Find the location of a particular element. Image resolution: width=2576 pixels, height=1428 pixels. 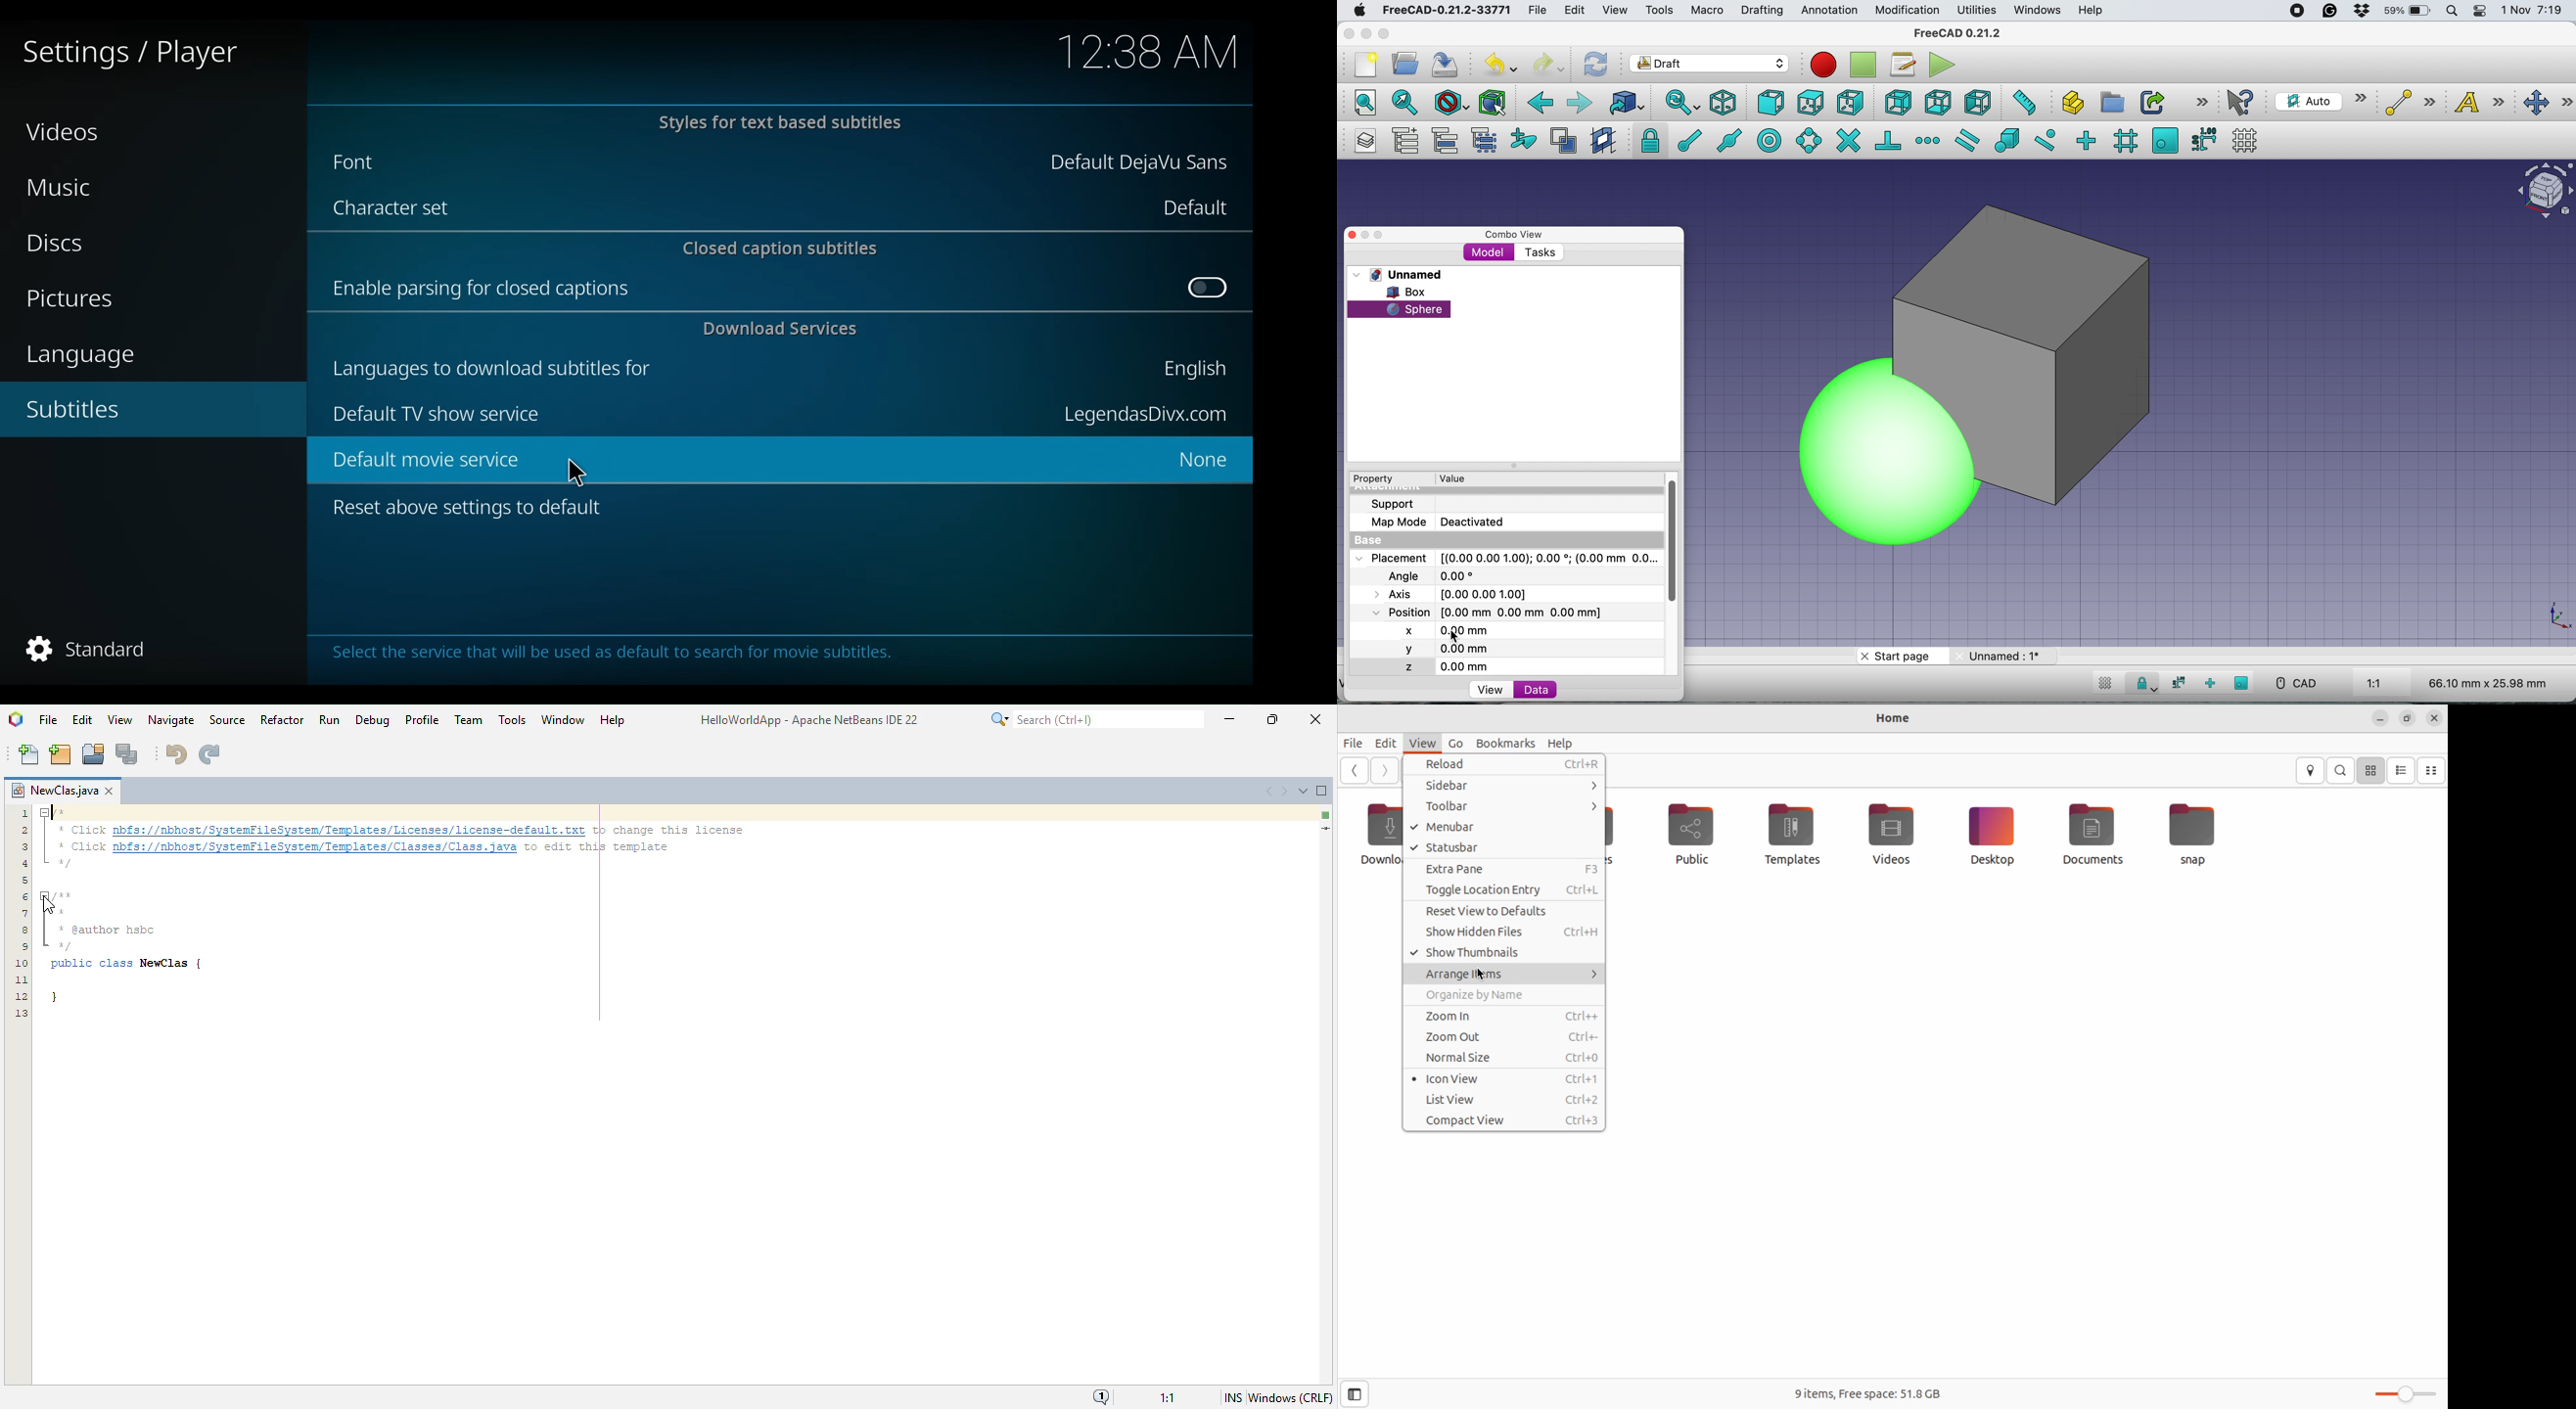

Default movie service is located at coordinates (724, 461).